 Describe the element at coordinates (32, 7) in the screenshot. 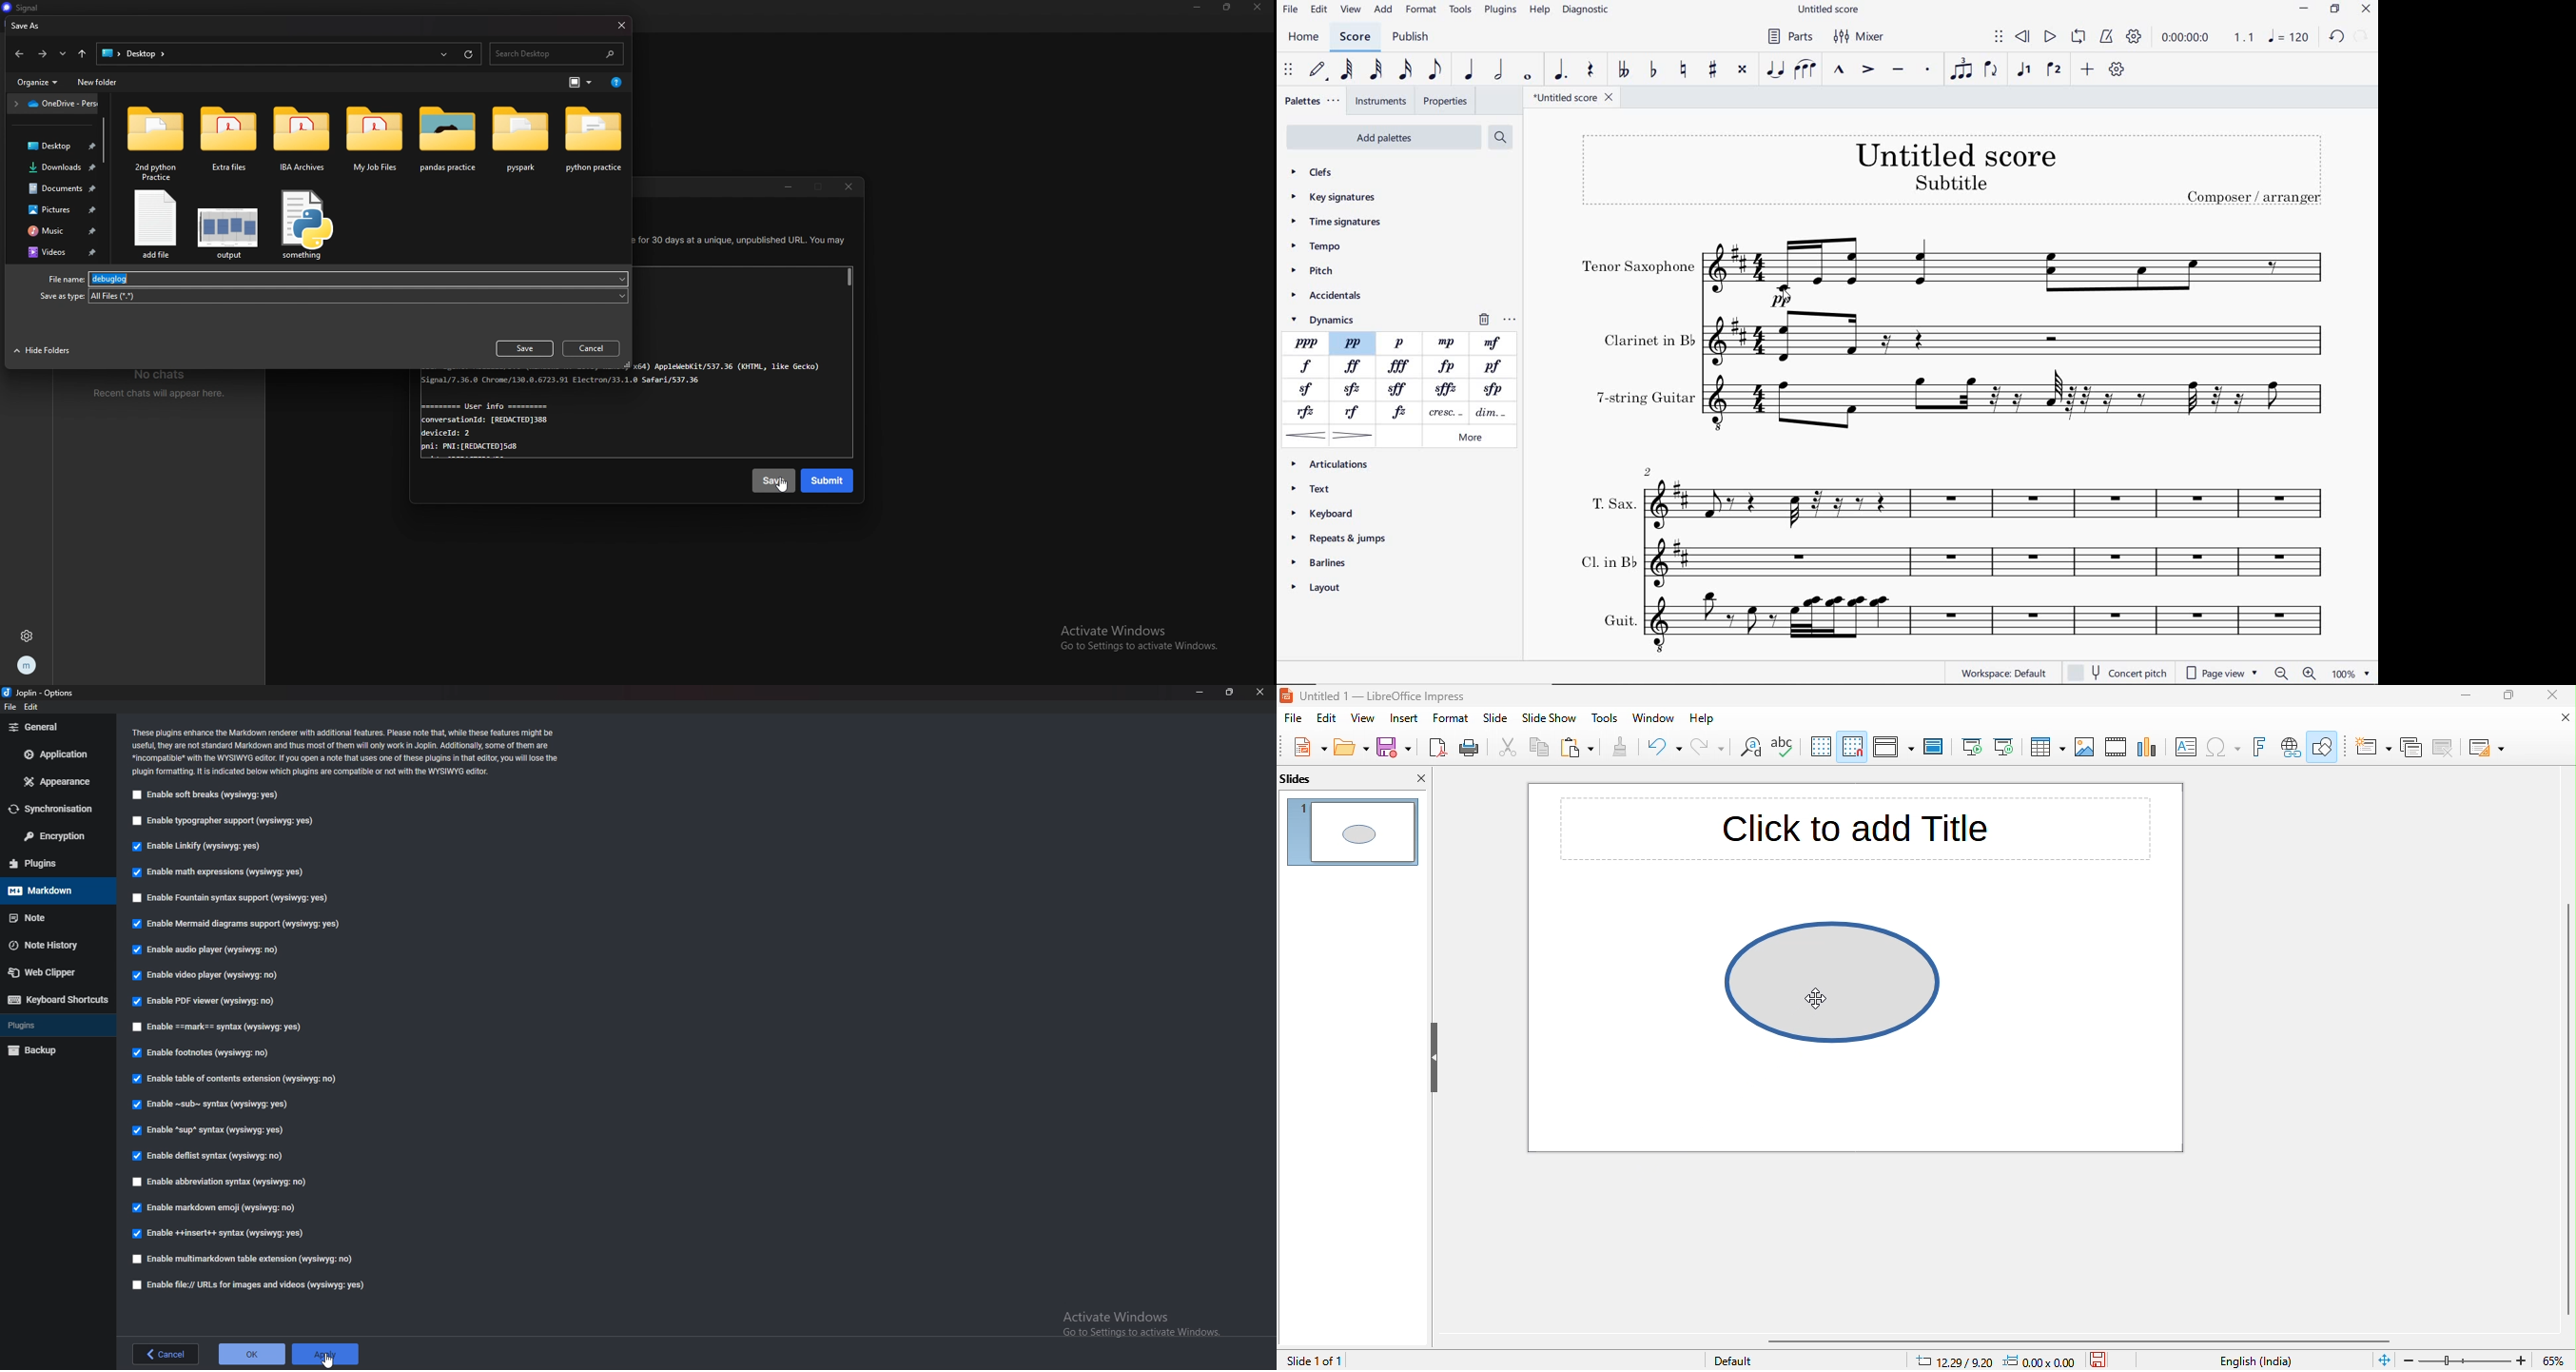

I see `signal` at that location.